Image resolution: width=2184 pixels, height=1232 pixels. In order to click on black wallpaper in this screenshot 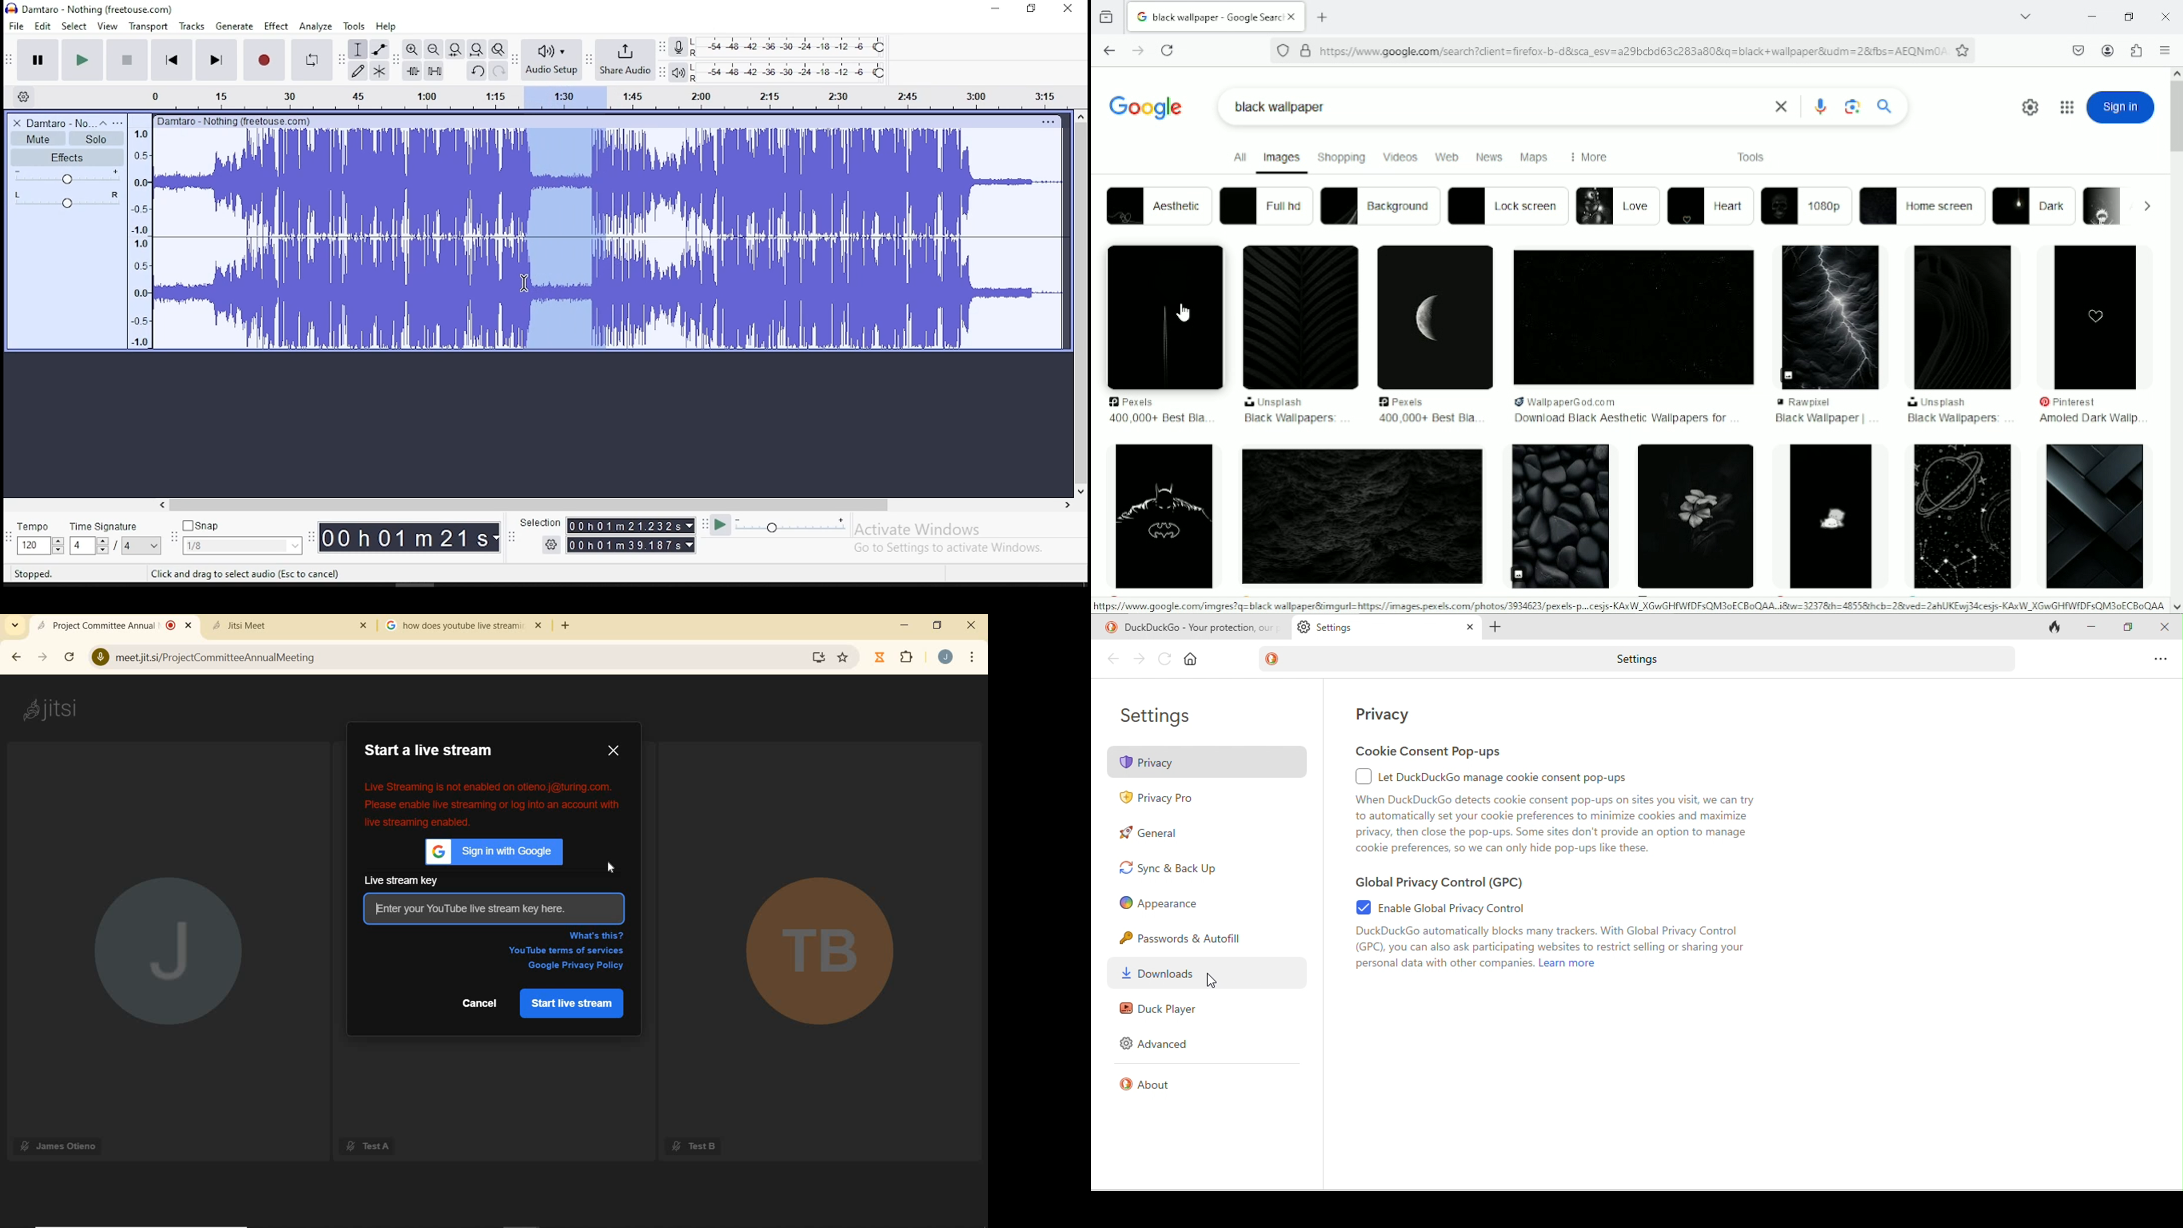, I will do `click(1281, 107)`.